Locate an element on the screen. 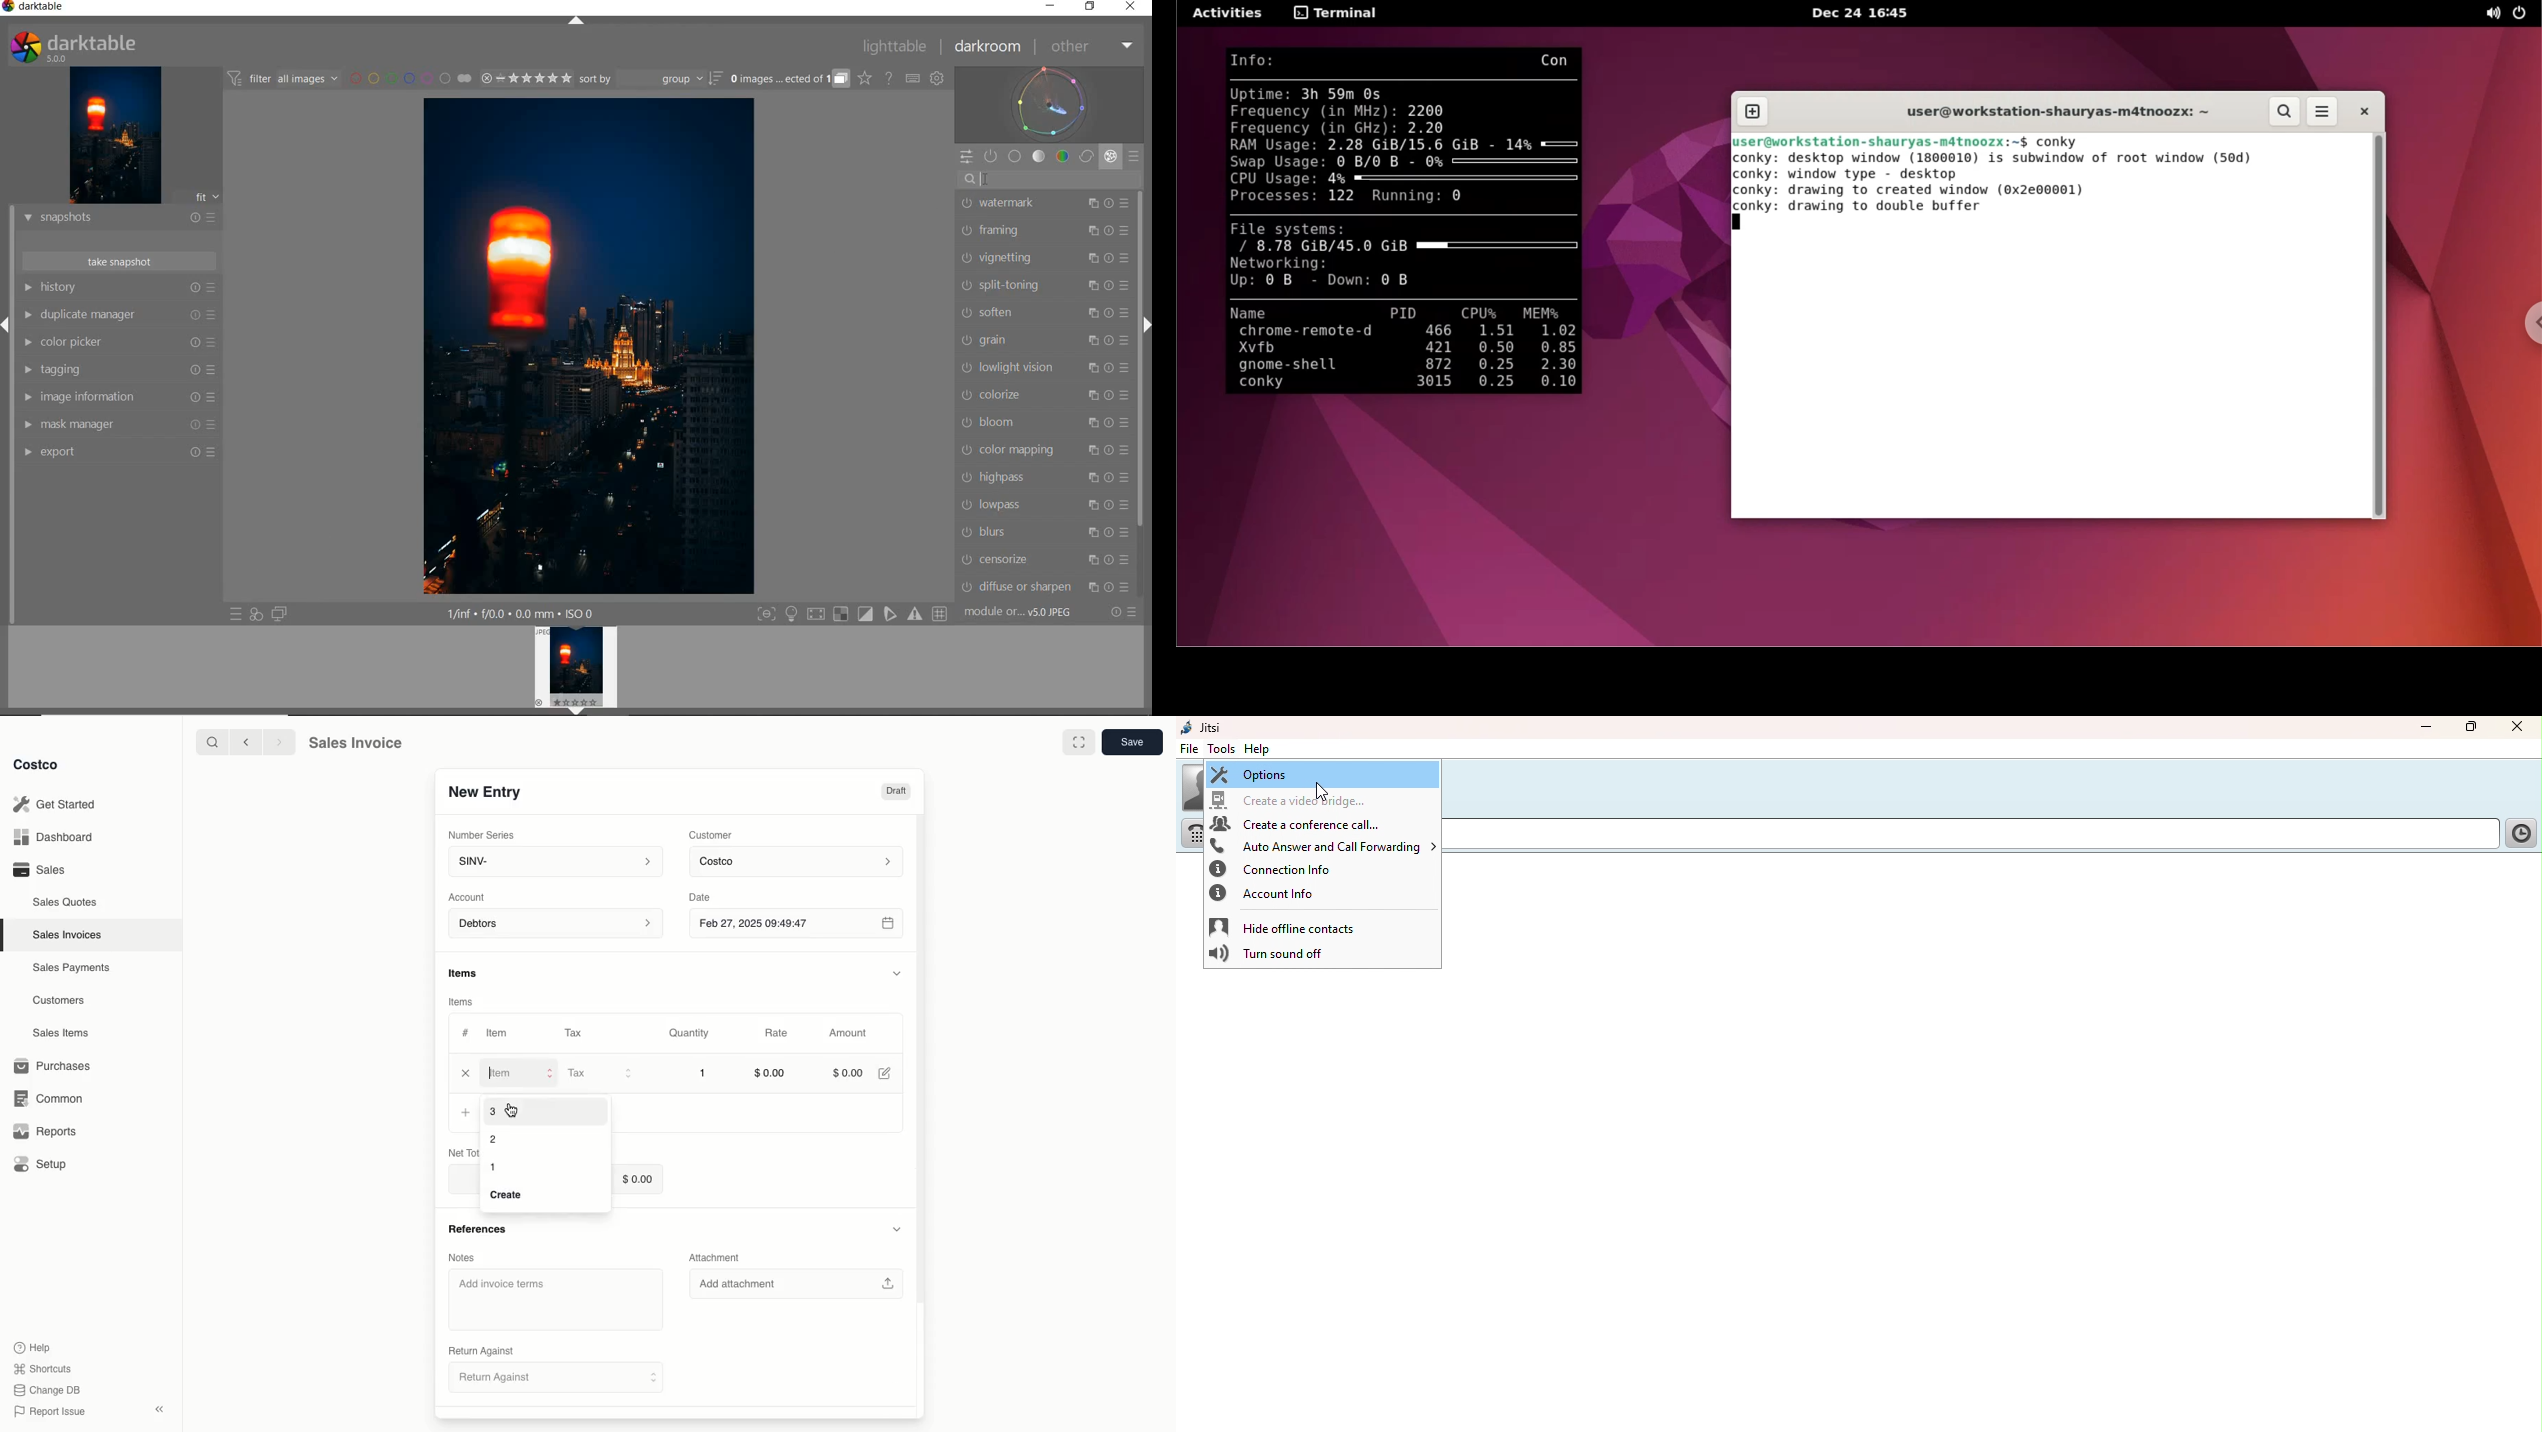 The image size is (2548, 1456). GRAIN is located at coordinates (1010, 340).